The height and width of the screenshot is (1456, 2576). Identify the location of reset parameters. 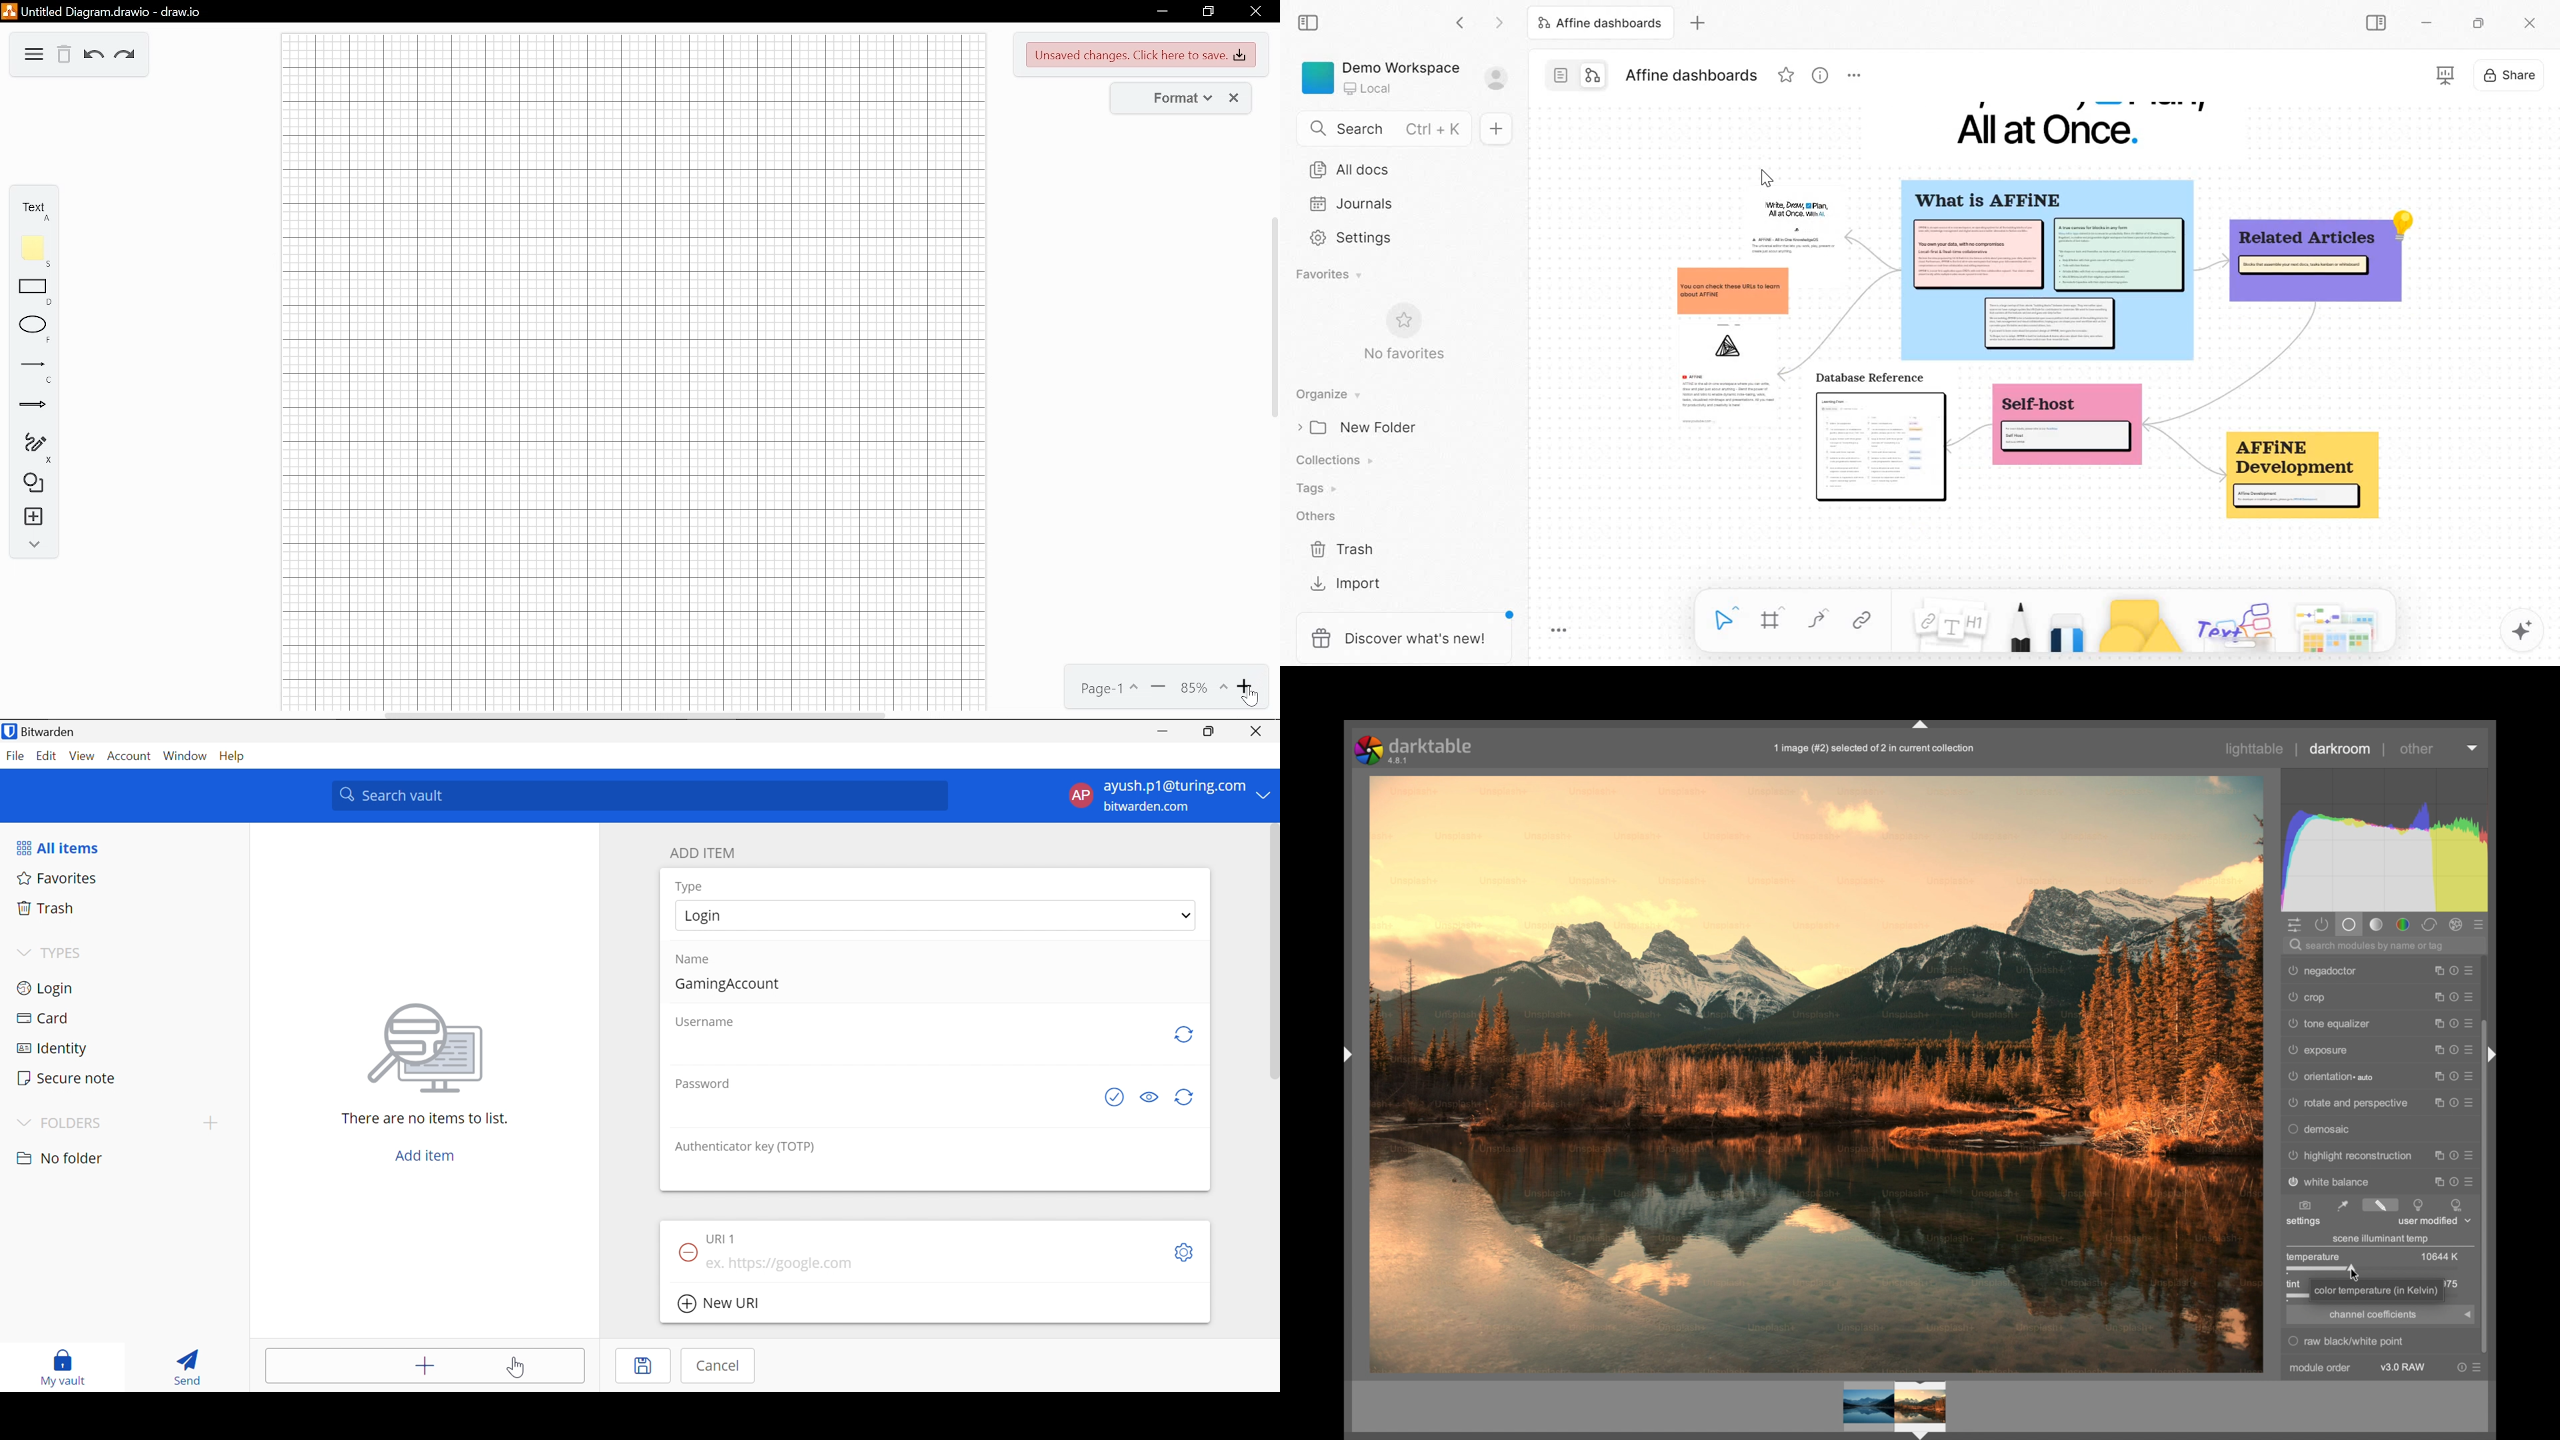
(2453, 1020).